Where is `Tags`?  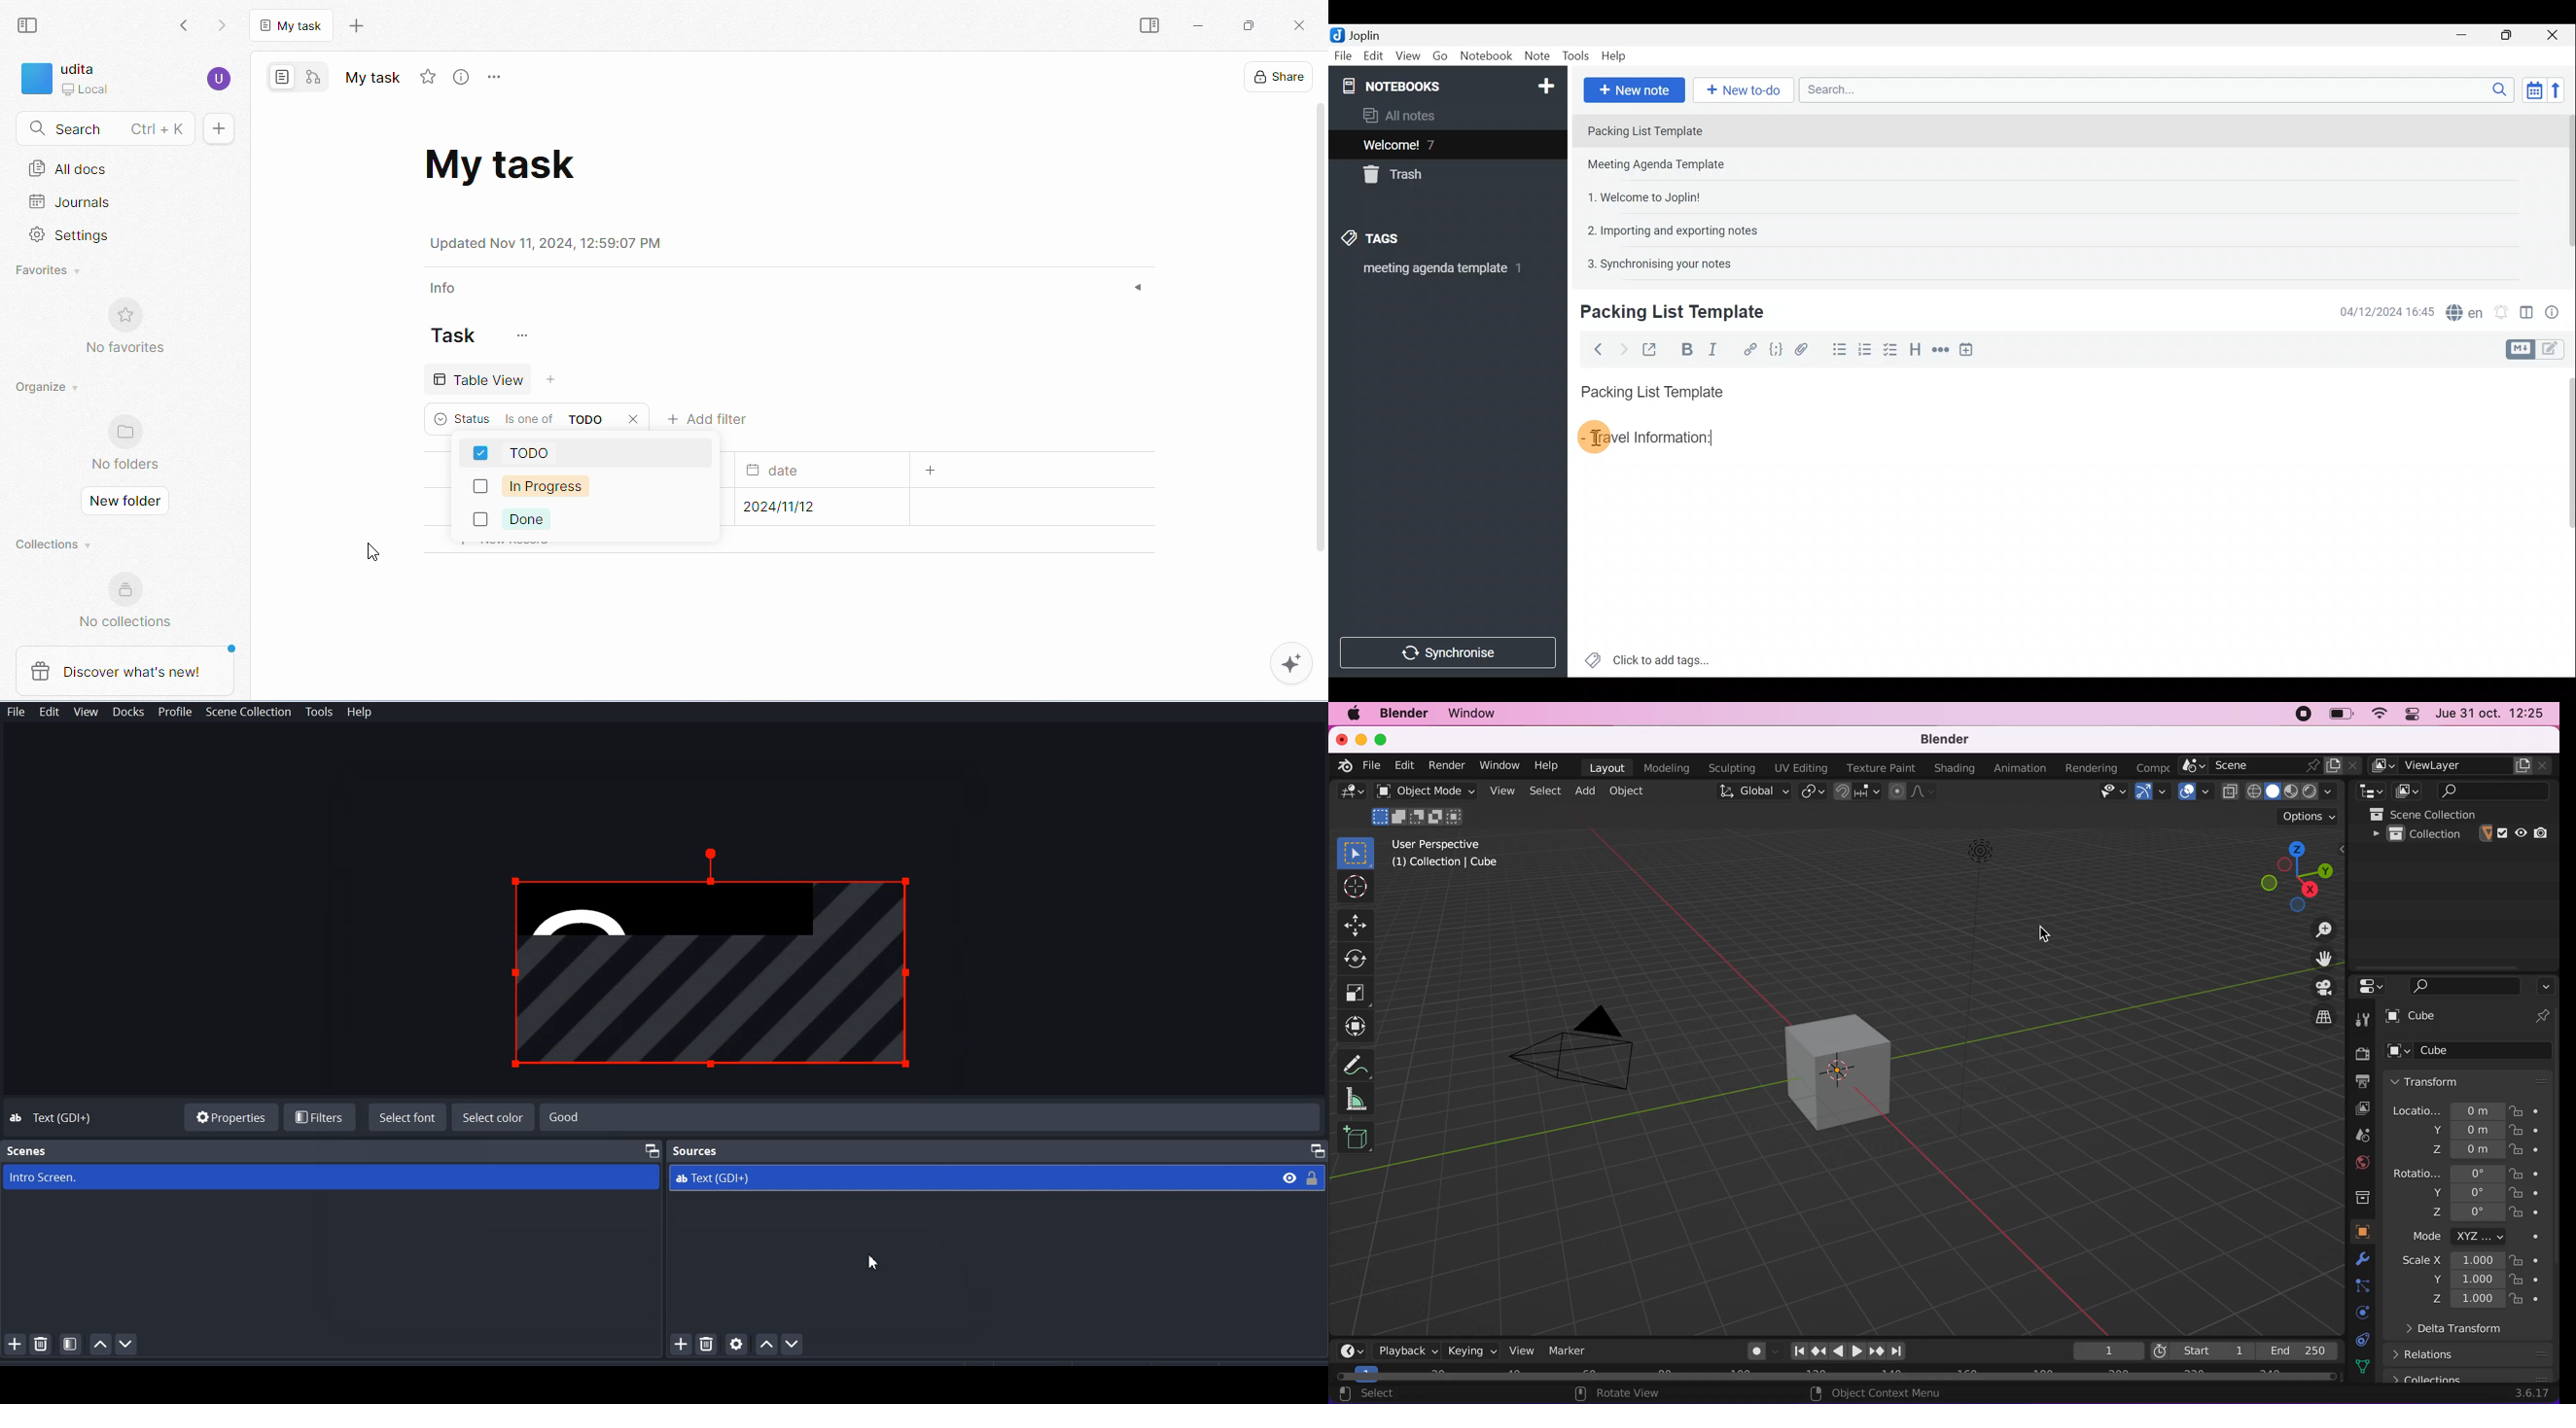 Tags is located at coordinates (1391, 240).